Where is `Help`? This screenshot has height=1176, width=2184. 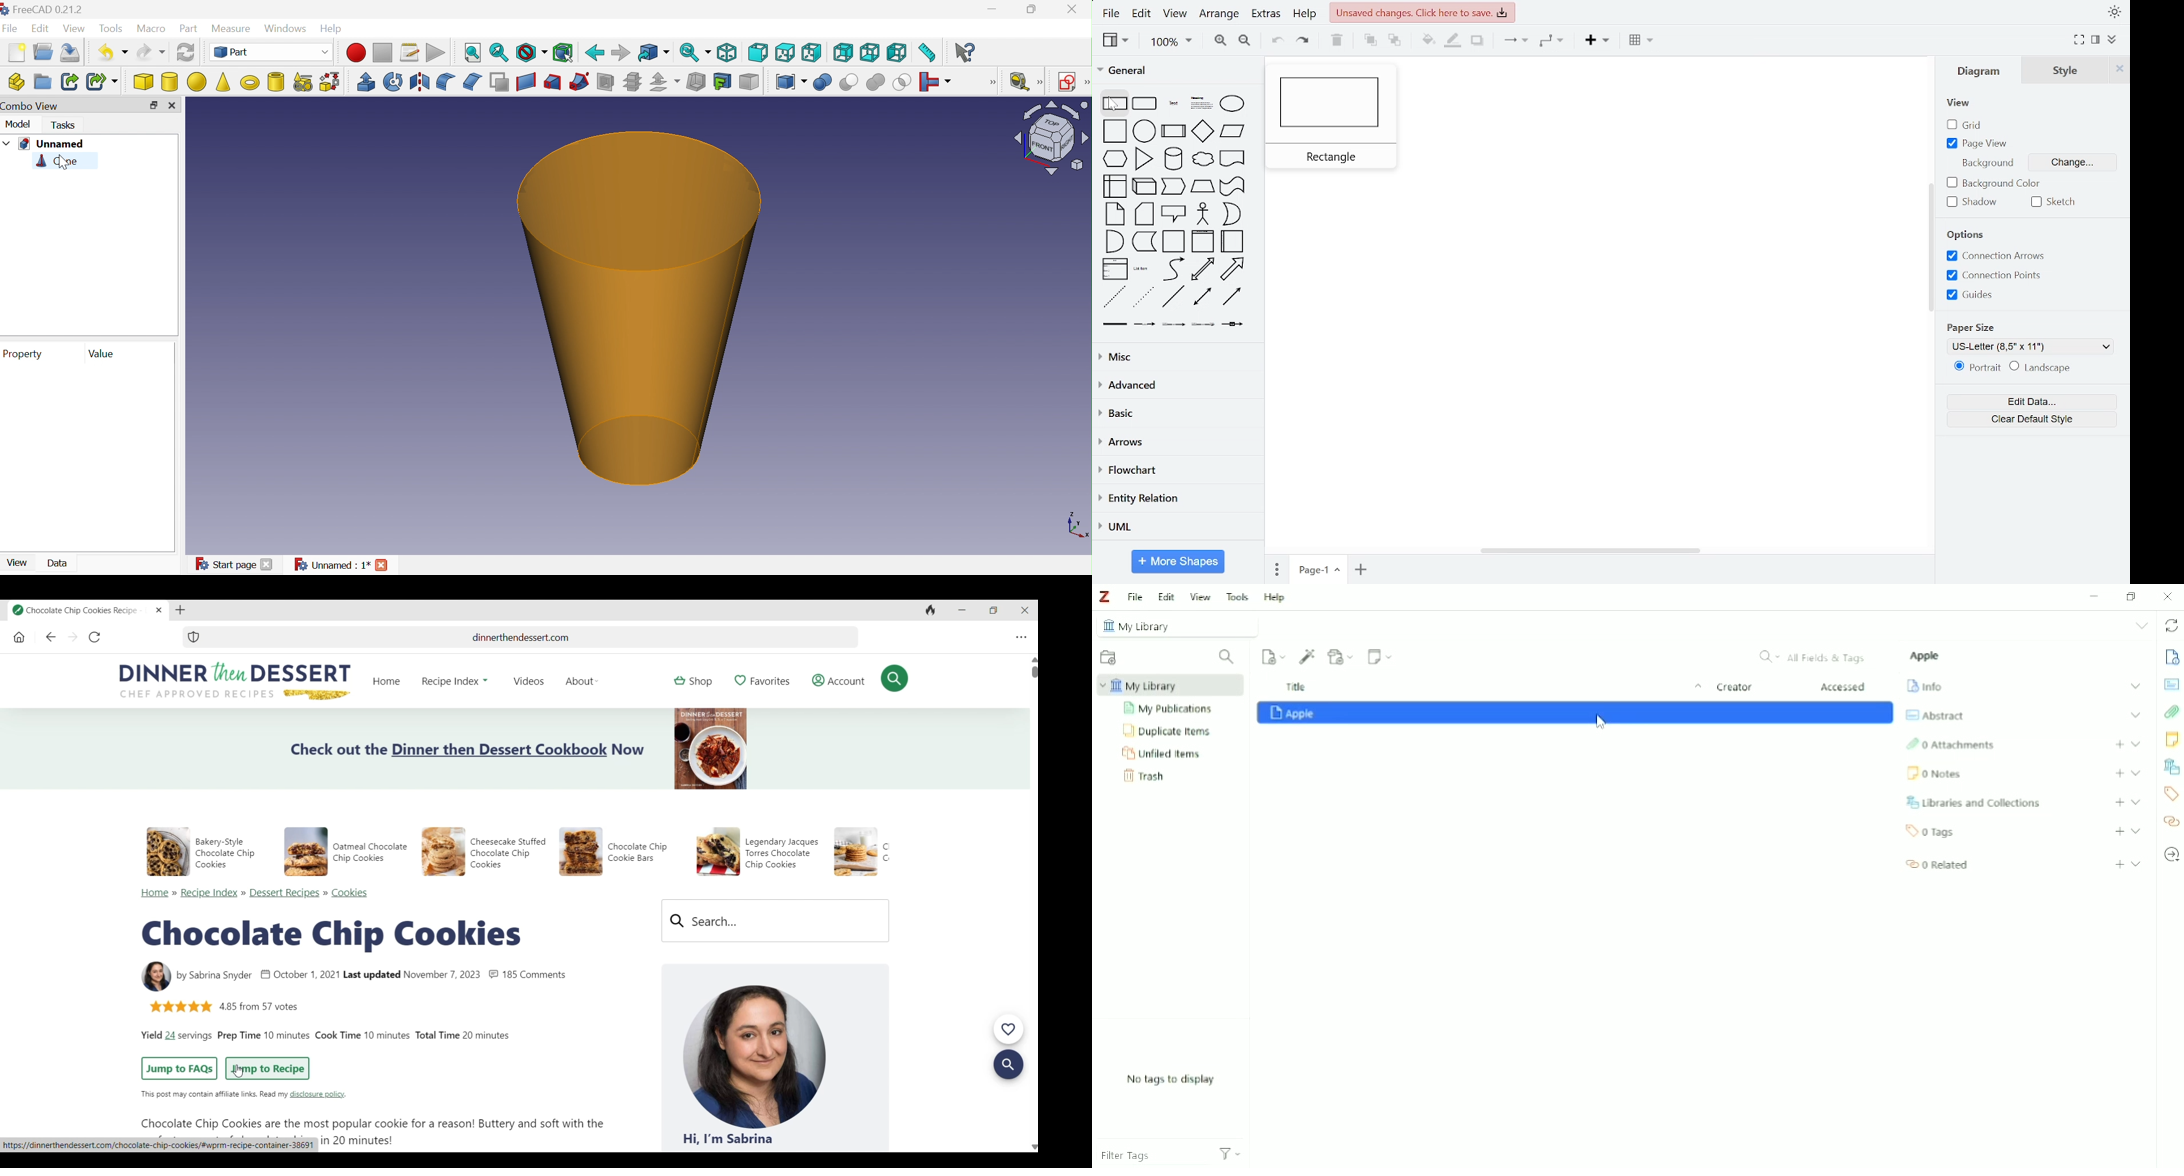 Help is located at coordinates (1274, 596).